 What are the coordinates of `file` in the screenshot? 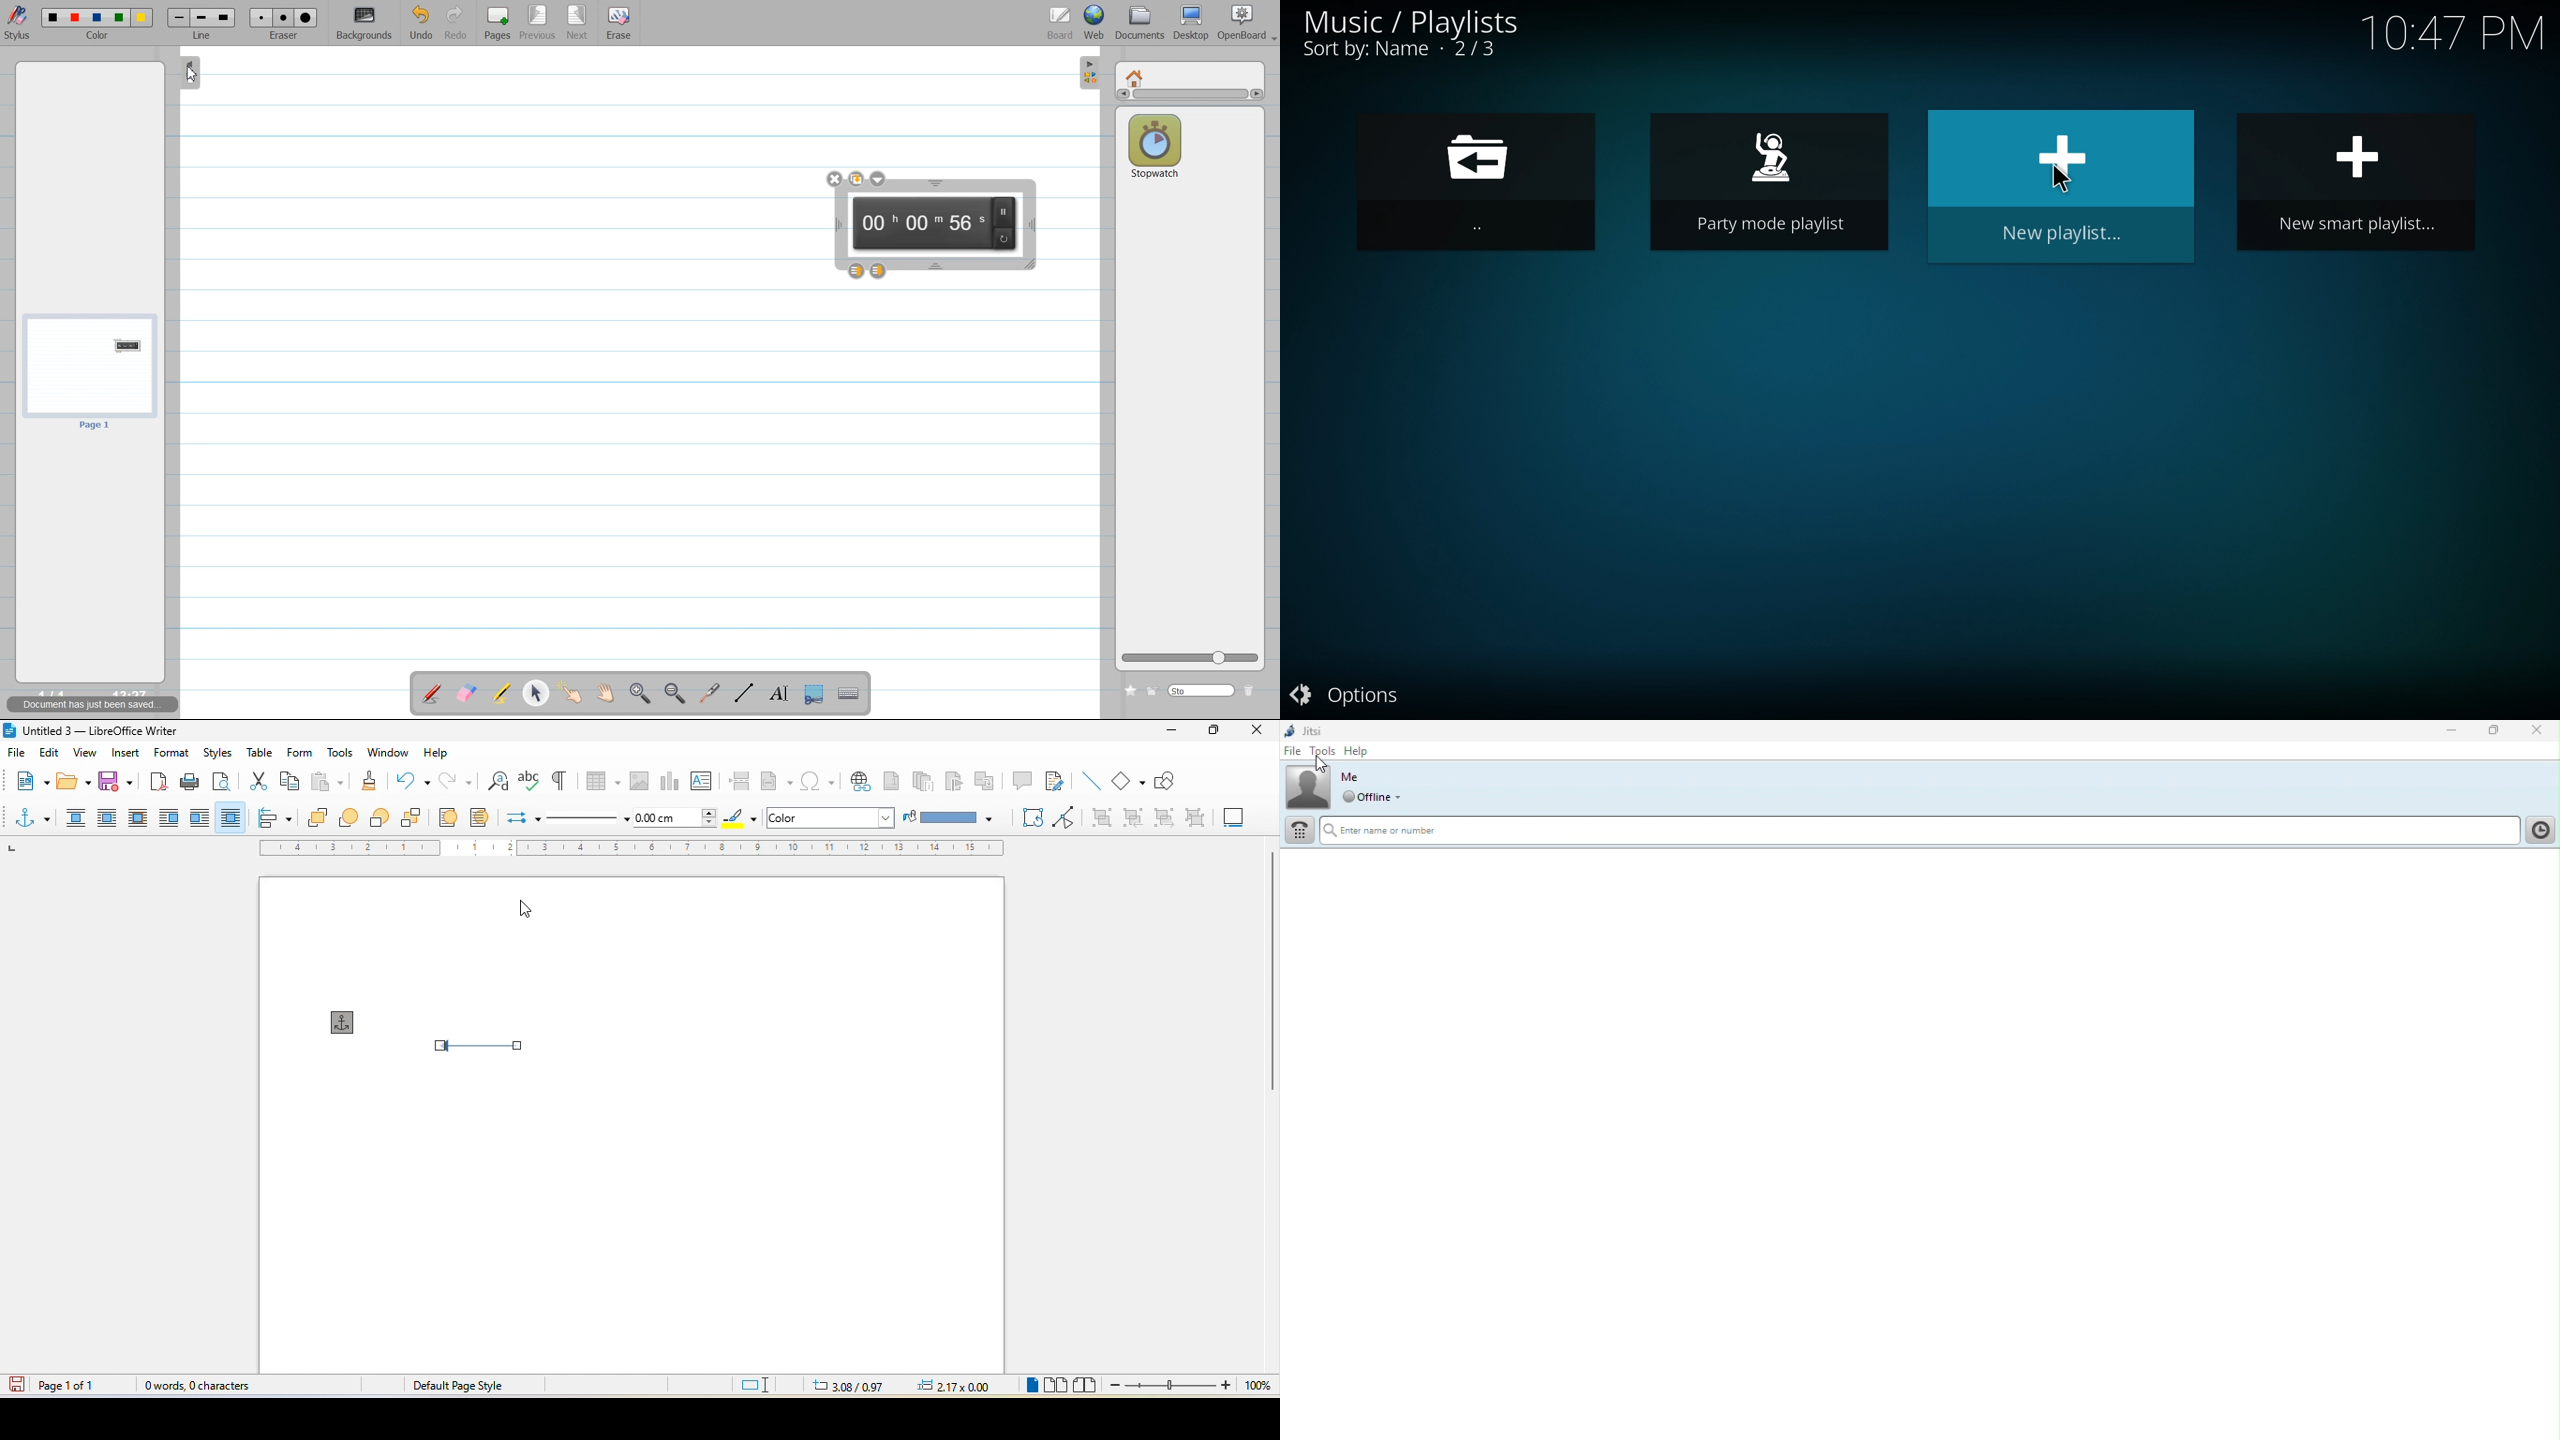 It's located at (20, 754).